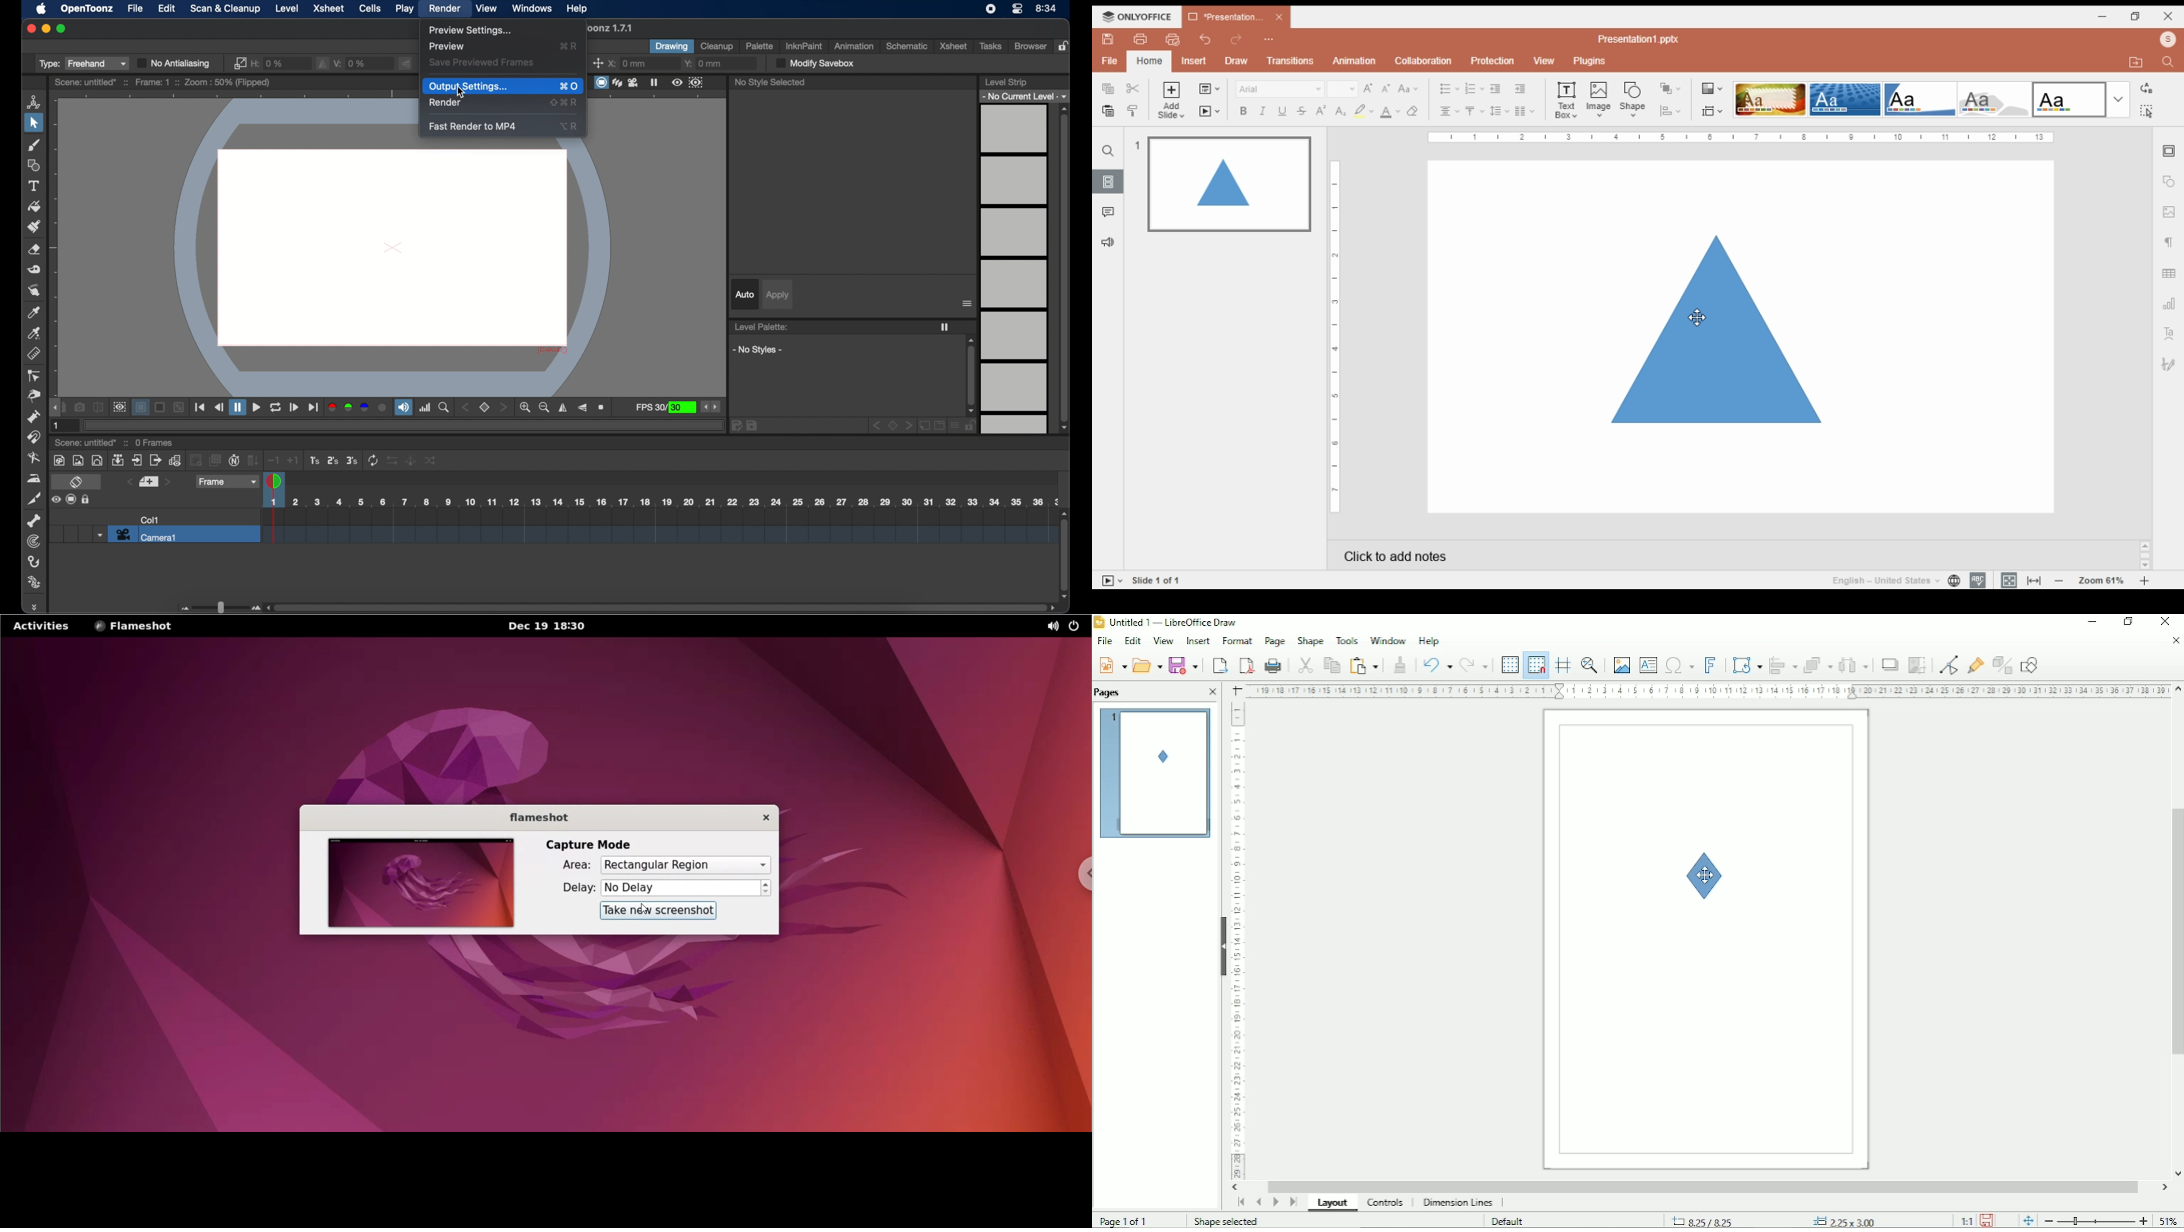 The height and width of the screenshot is (1232, 2184). I want to click on find, so click(2146, 112).